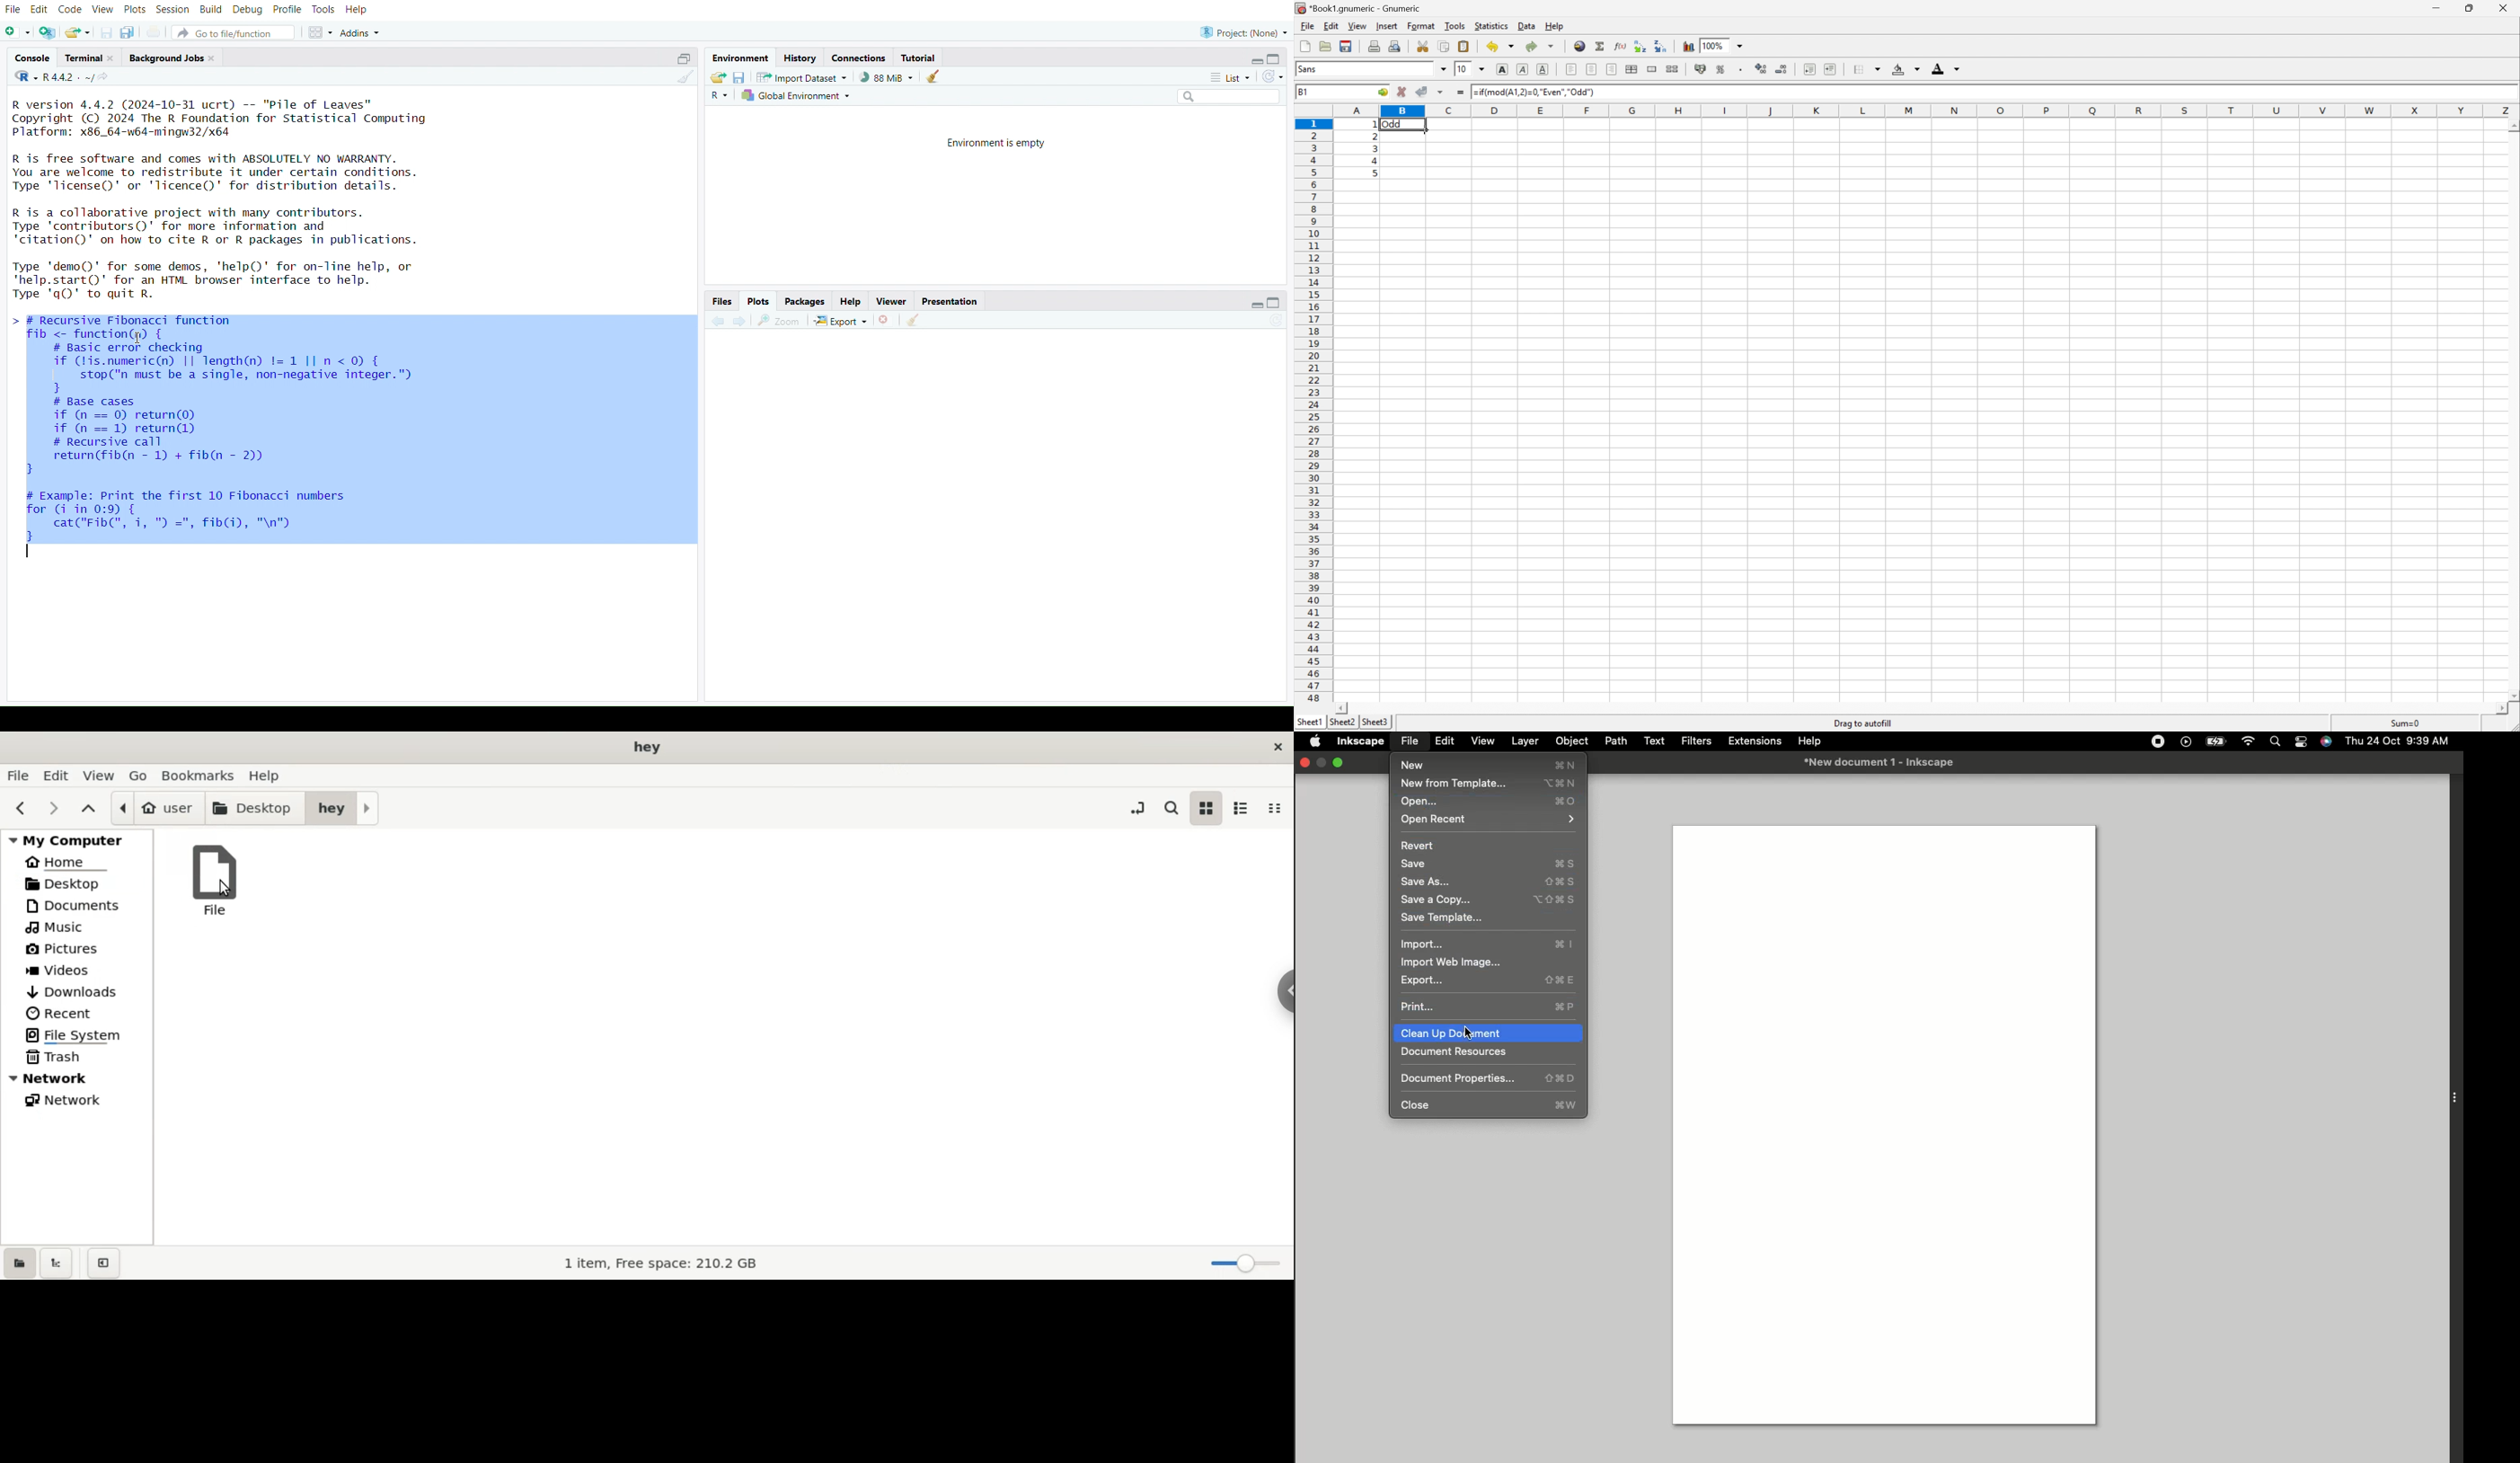 This screenshot has width=2520, height=1484. I want to click on text cursor, so click(30, 554).